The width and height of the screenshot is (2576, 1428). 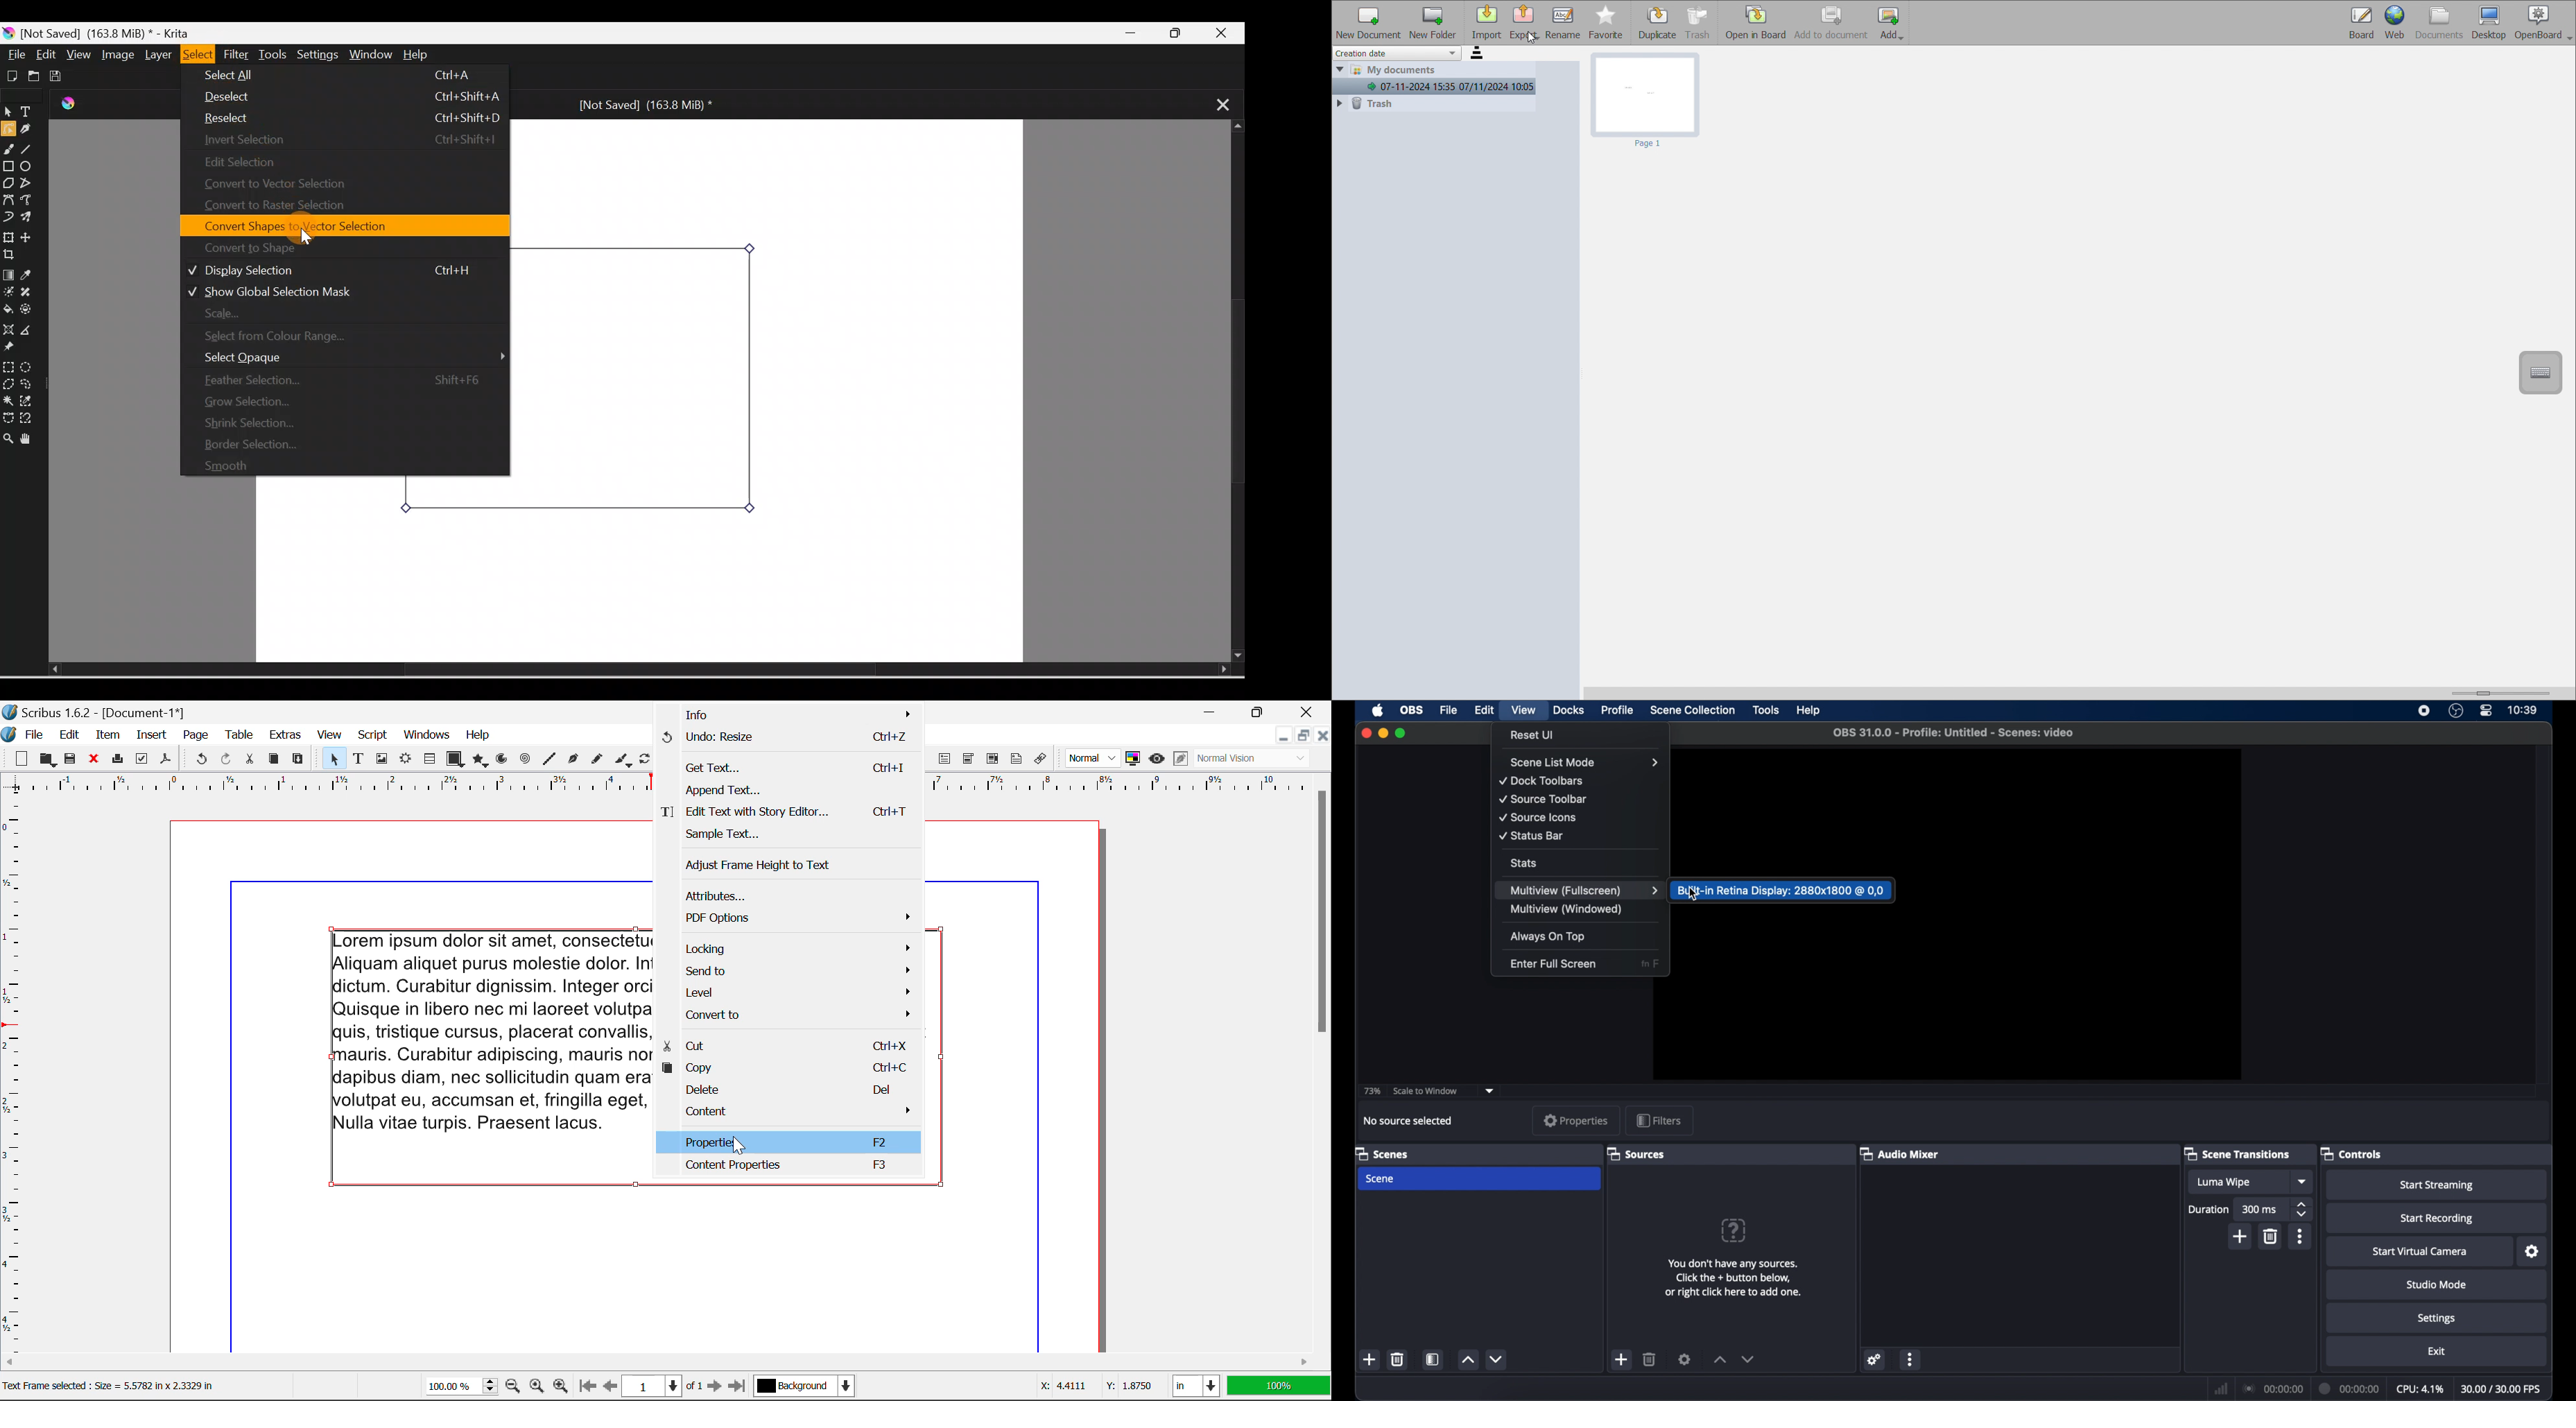 What do you see at coordinates (1233, 392) in the screenshot?
I see `Scroll bar` at bounding box center [1233, 392].